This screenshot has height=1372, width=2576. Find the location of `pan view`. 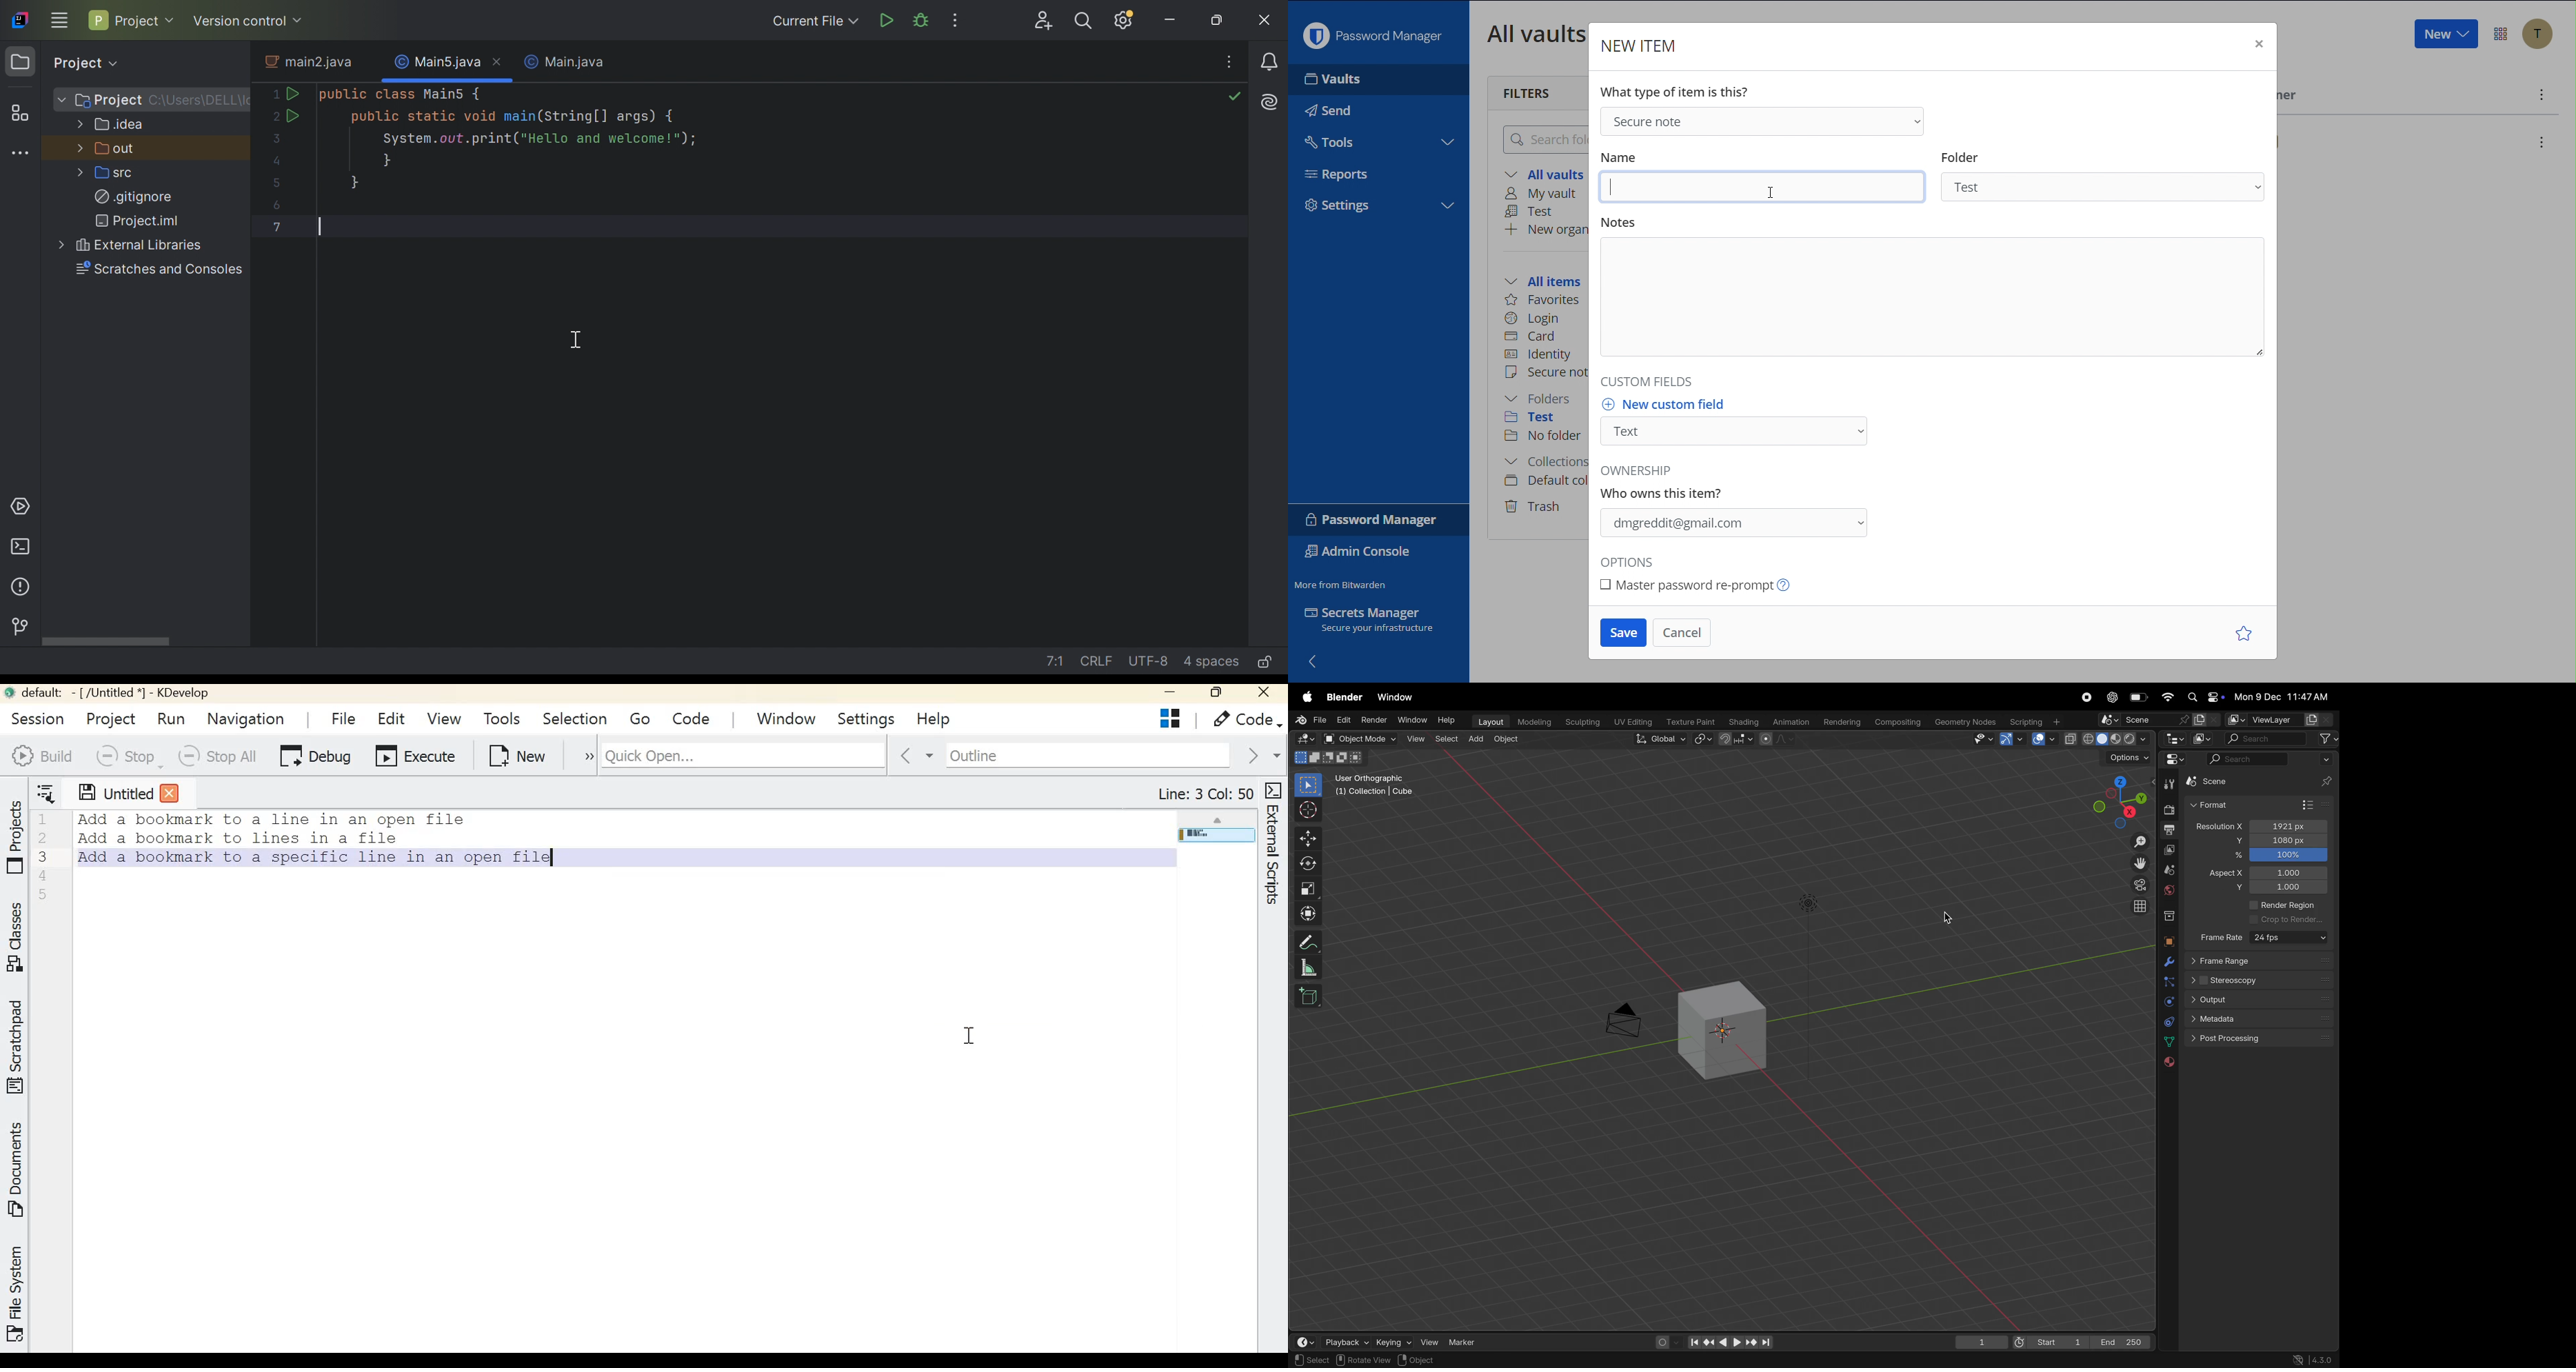

pan view is located at coordinates (1315, 1361).